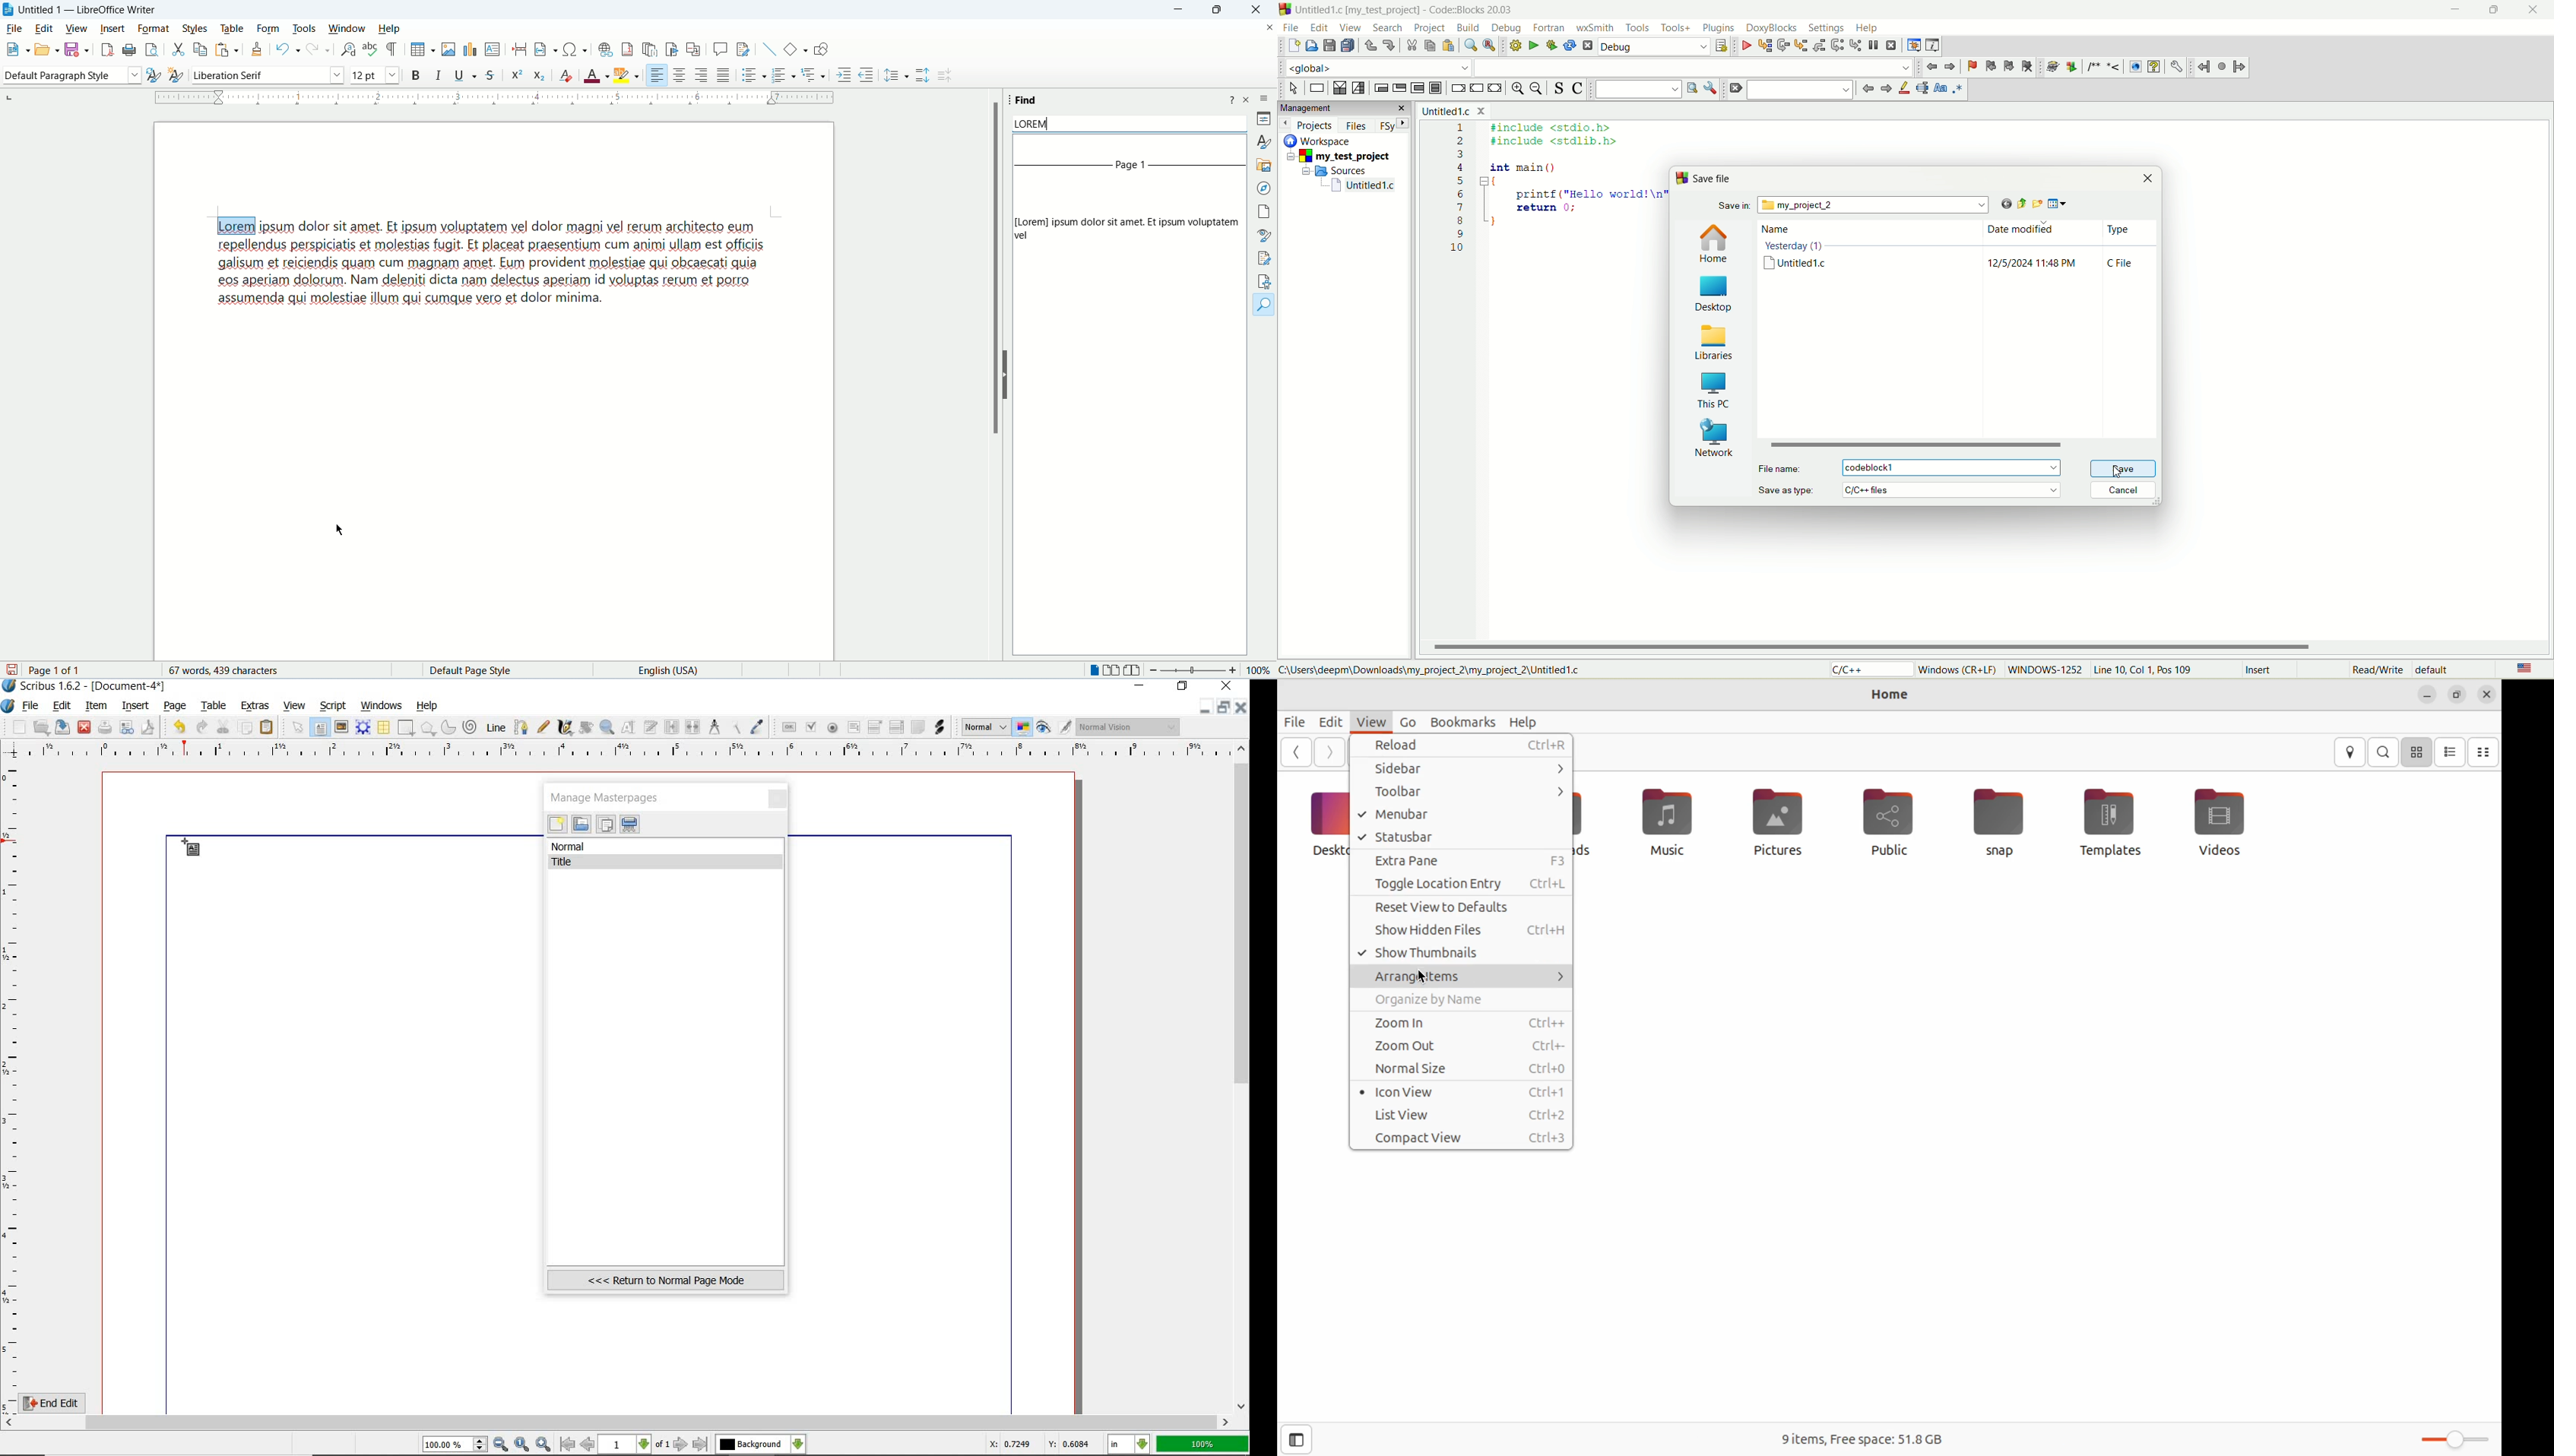  What do you see at coordinates (77, 50) in the screenshot?
I see `save` at bounding box center [77, 50].